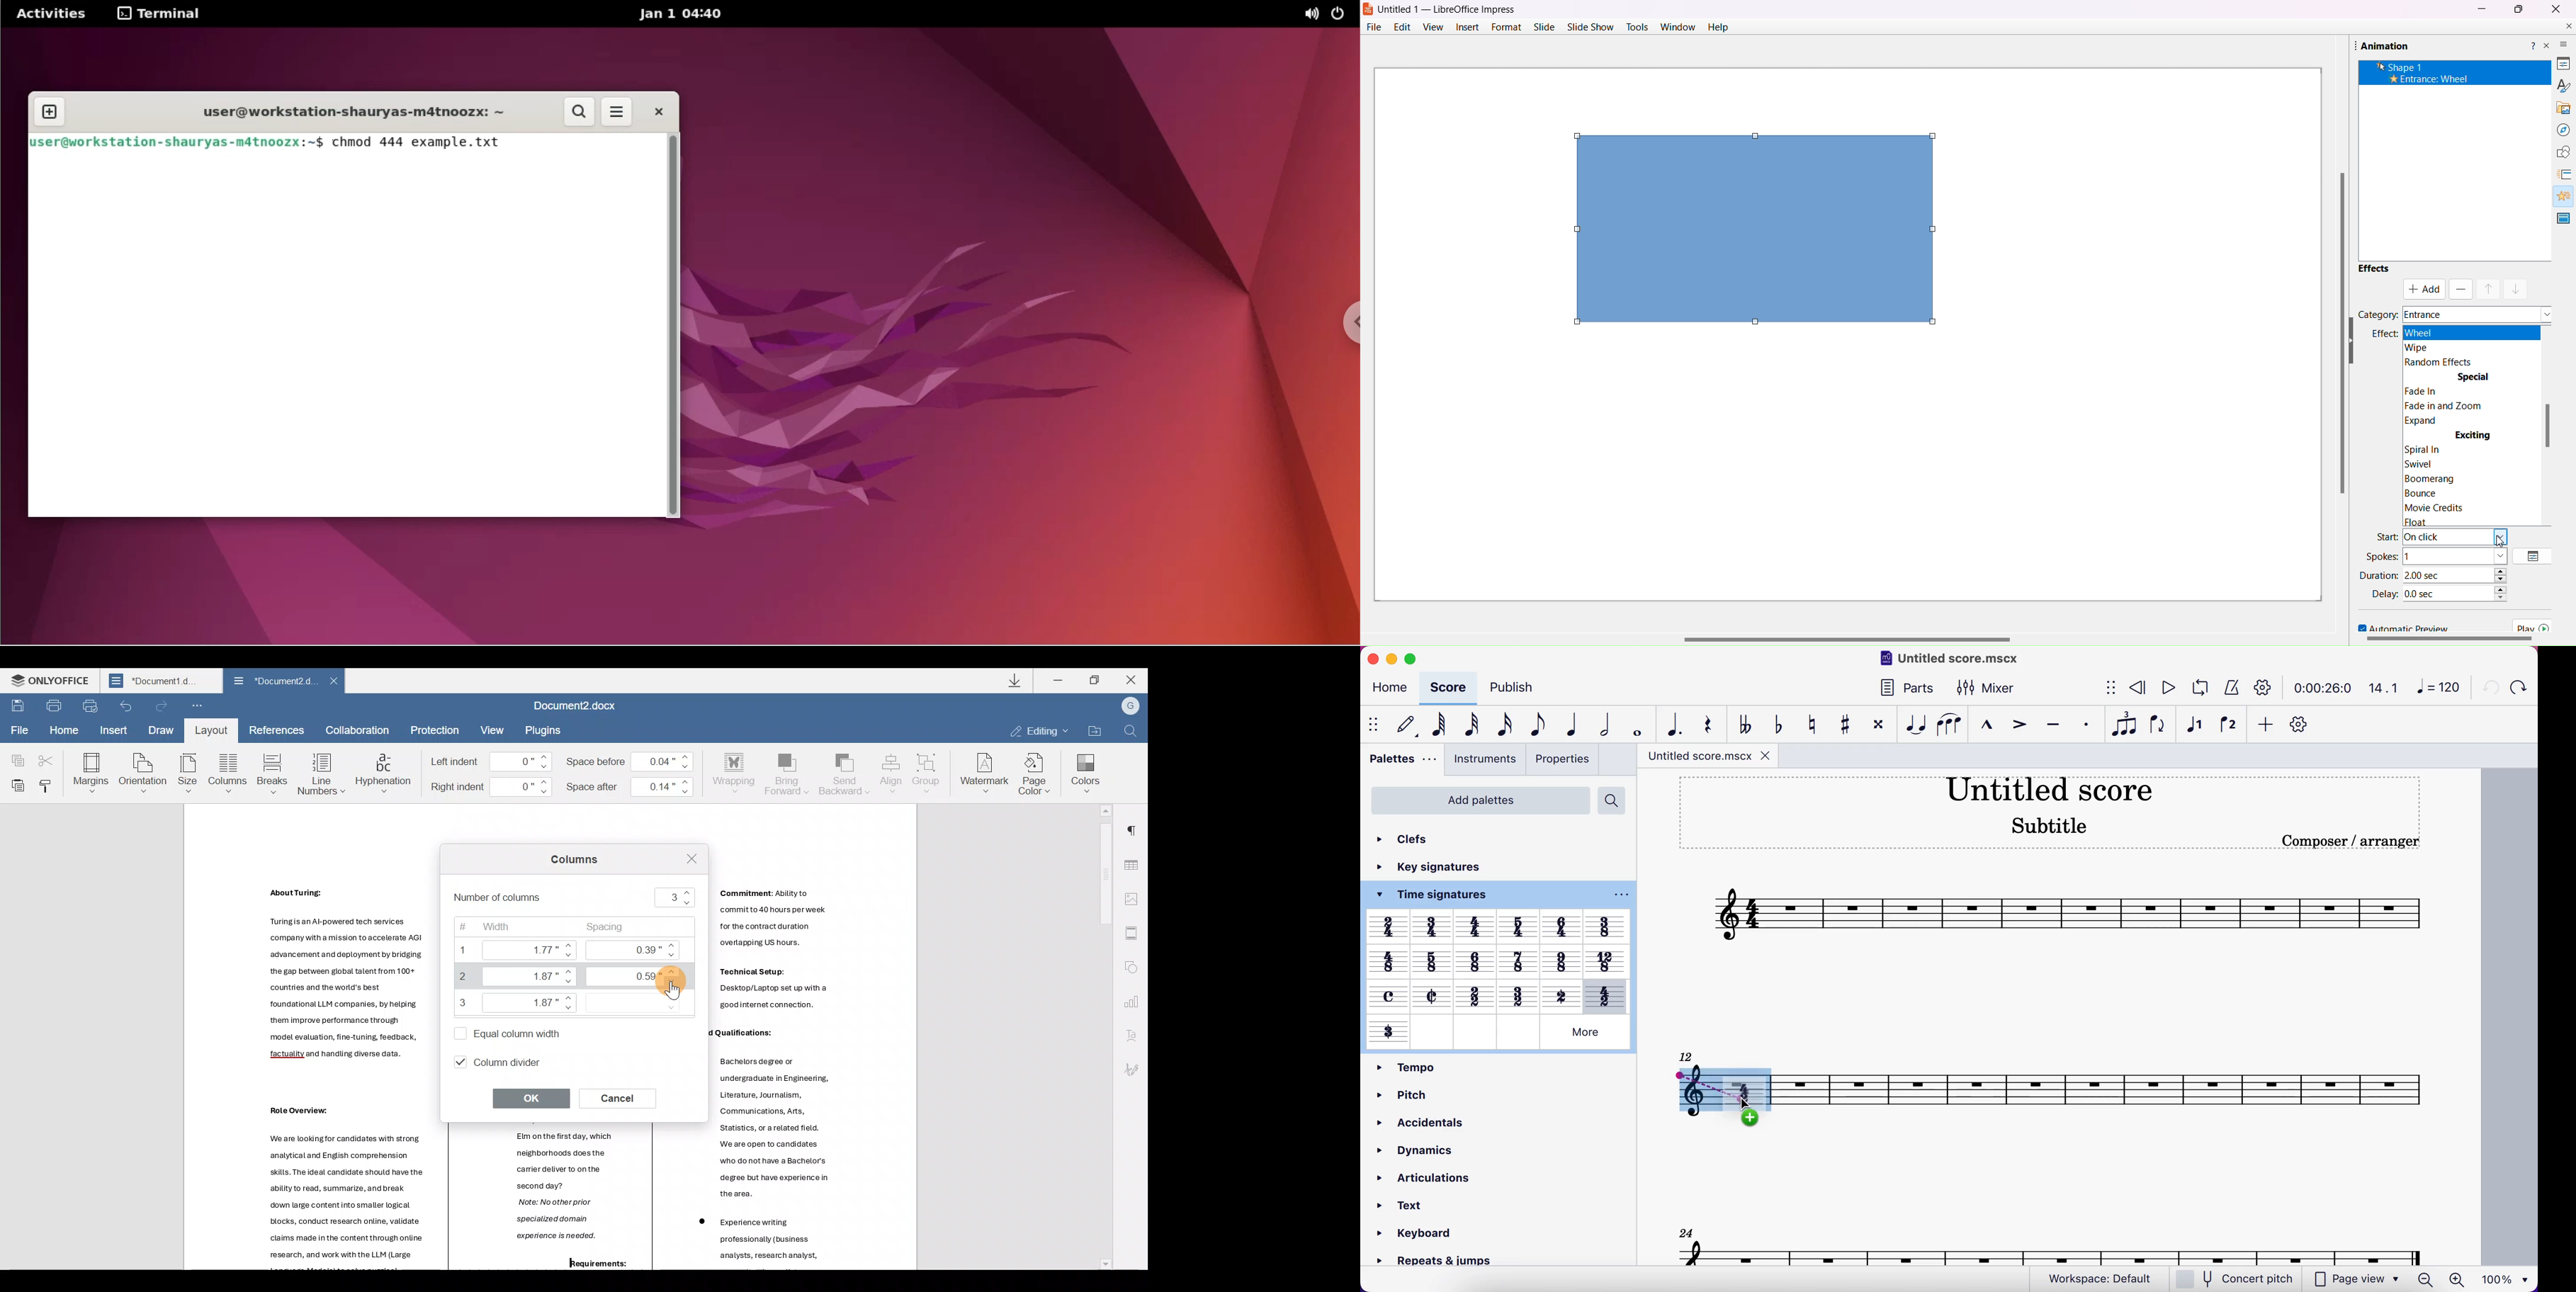  I want to click on Slide Show, so click(1591, 25).